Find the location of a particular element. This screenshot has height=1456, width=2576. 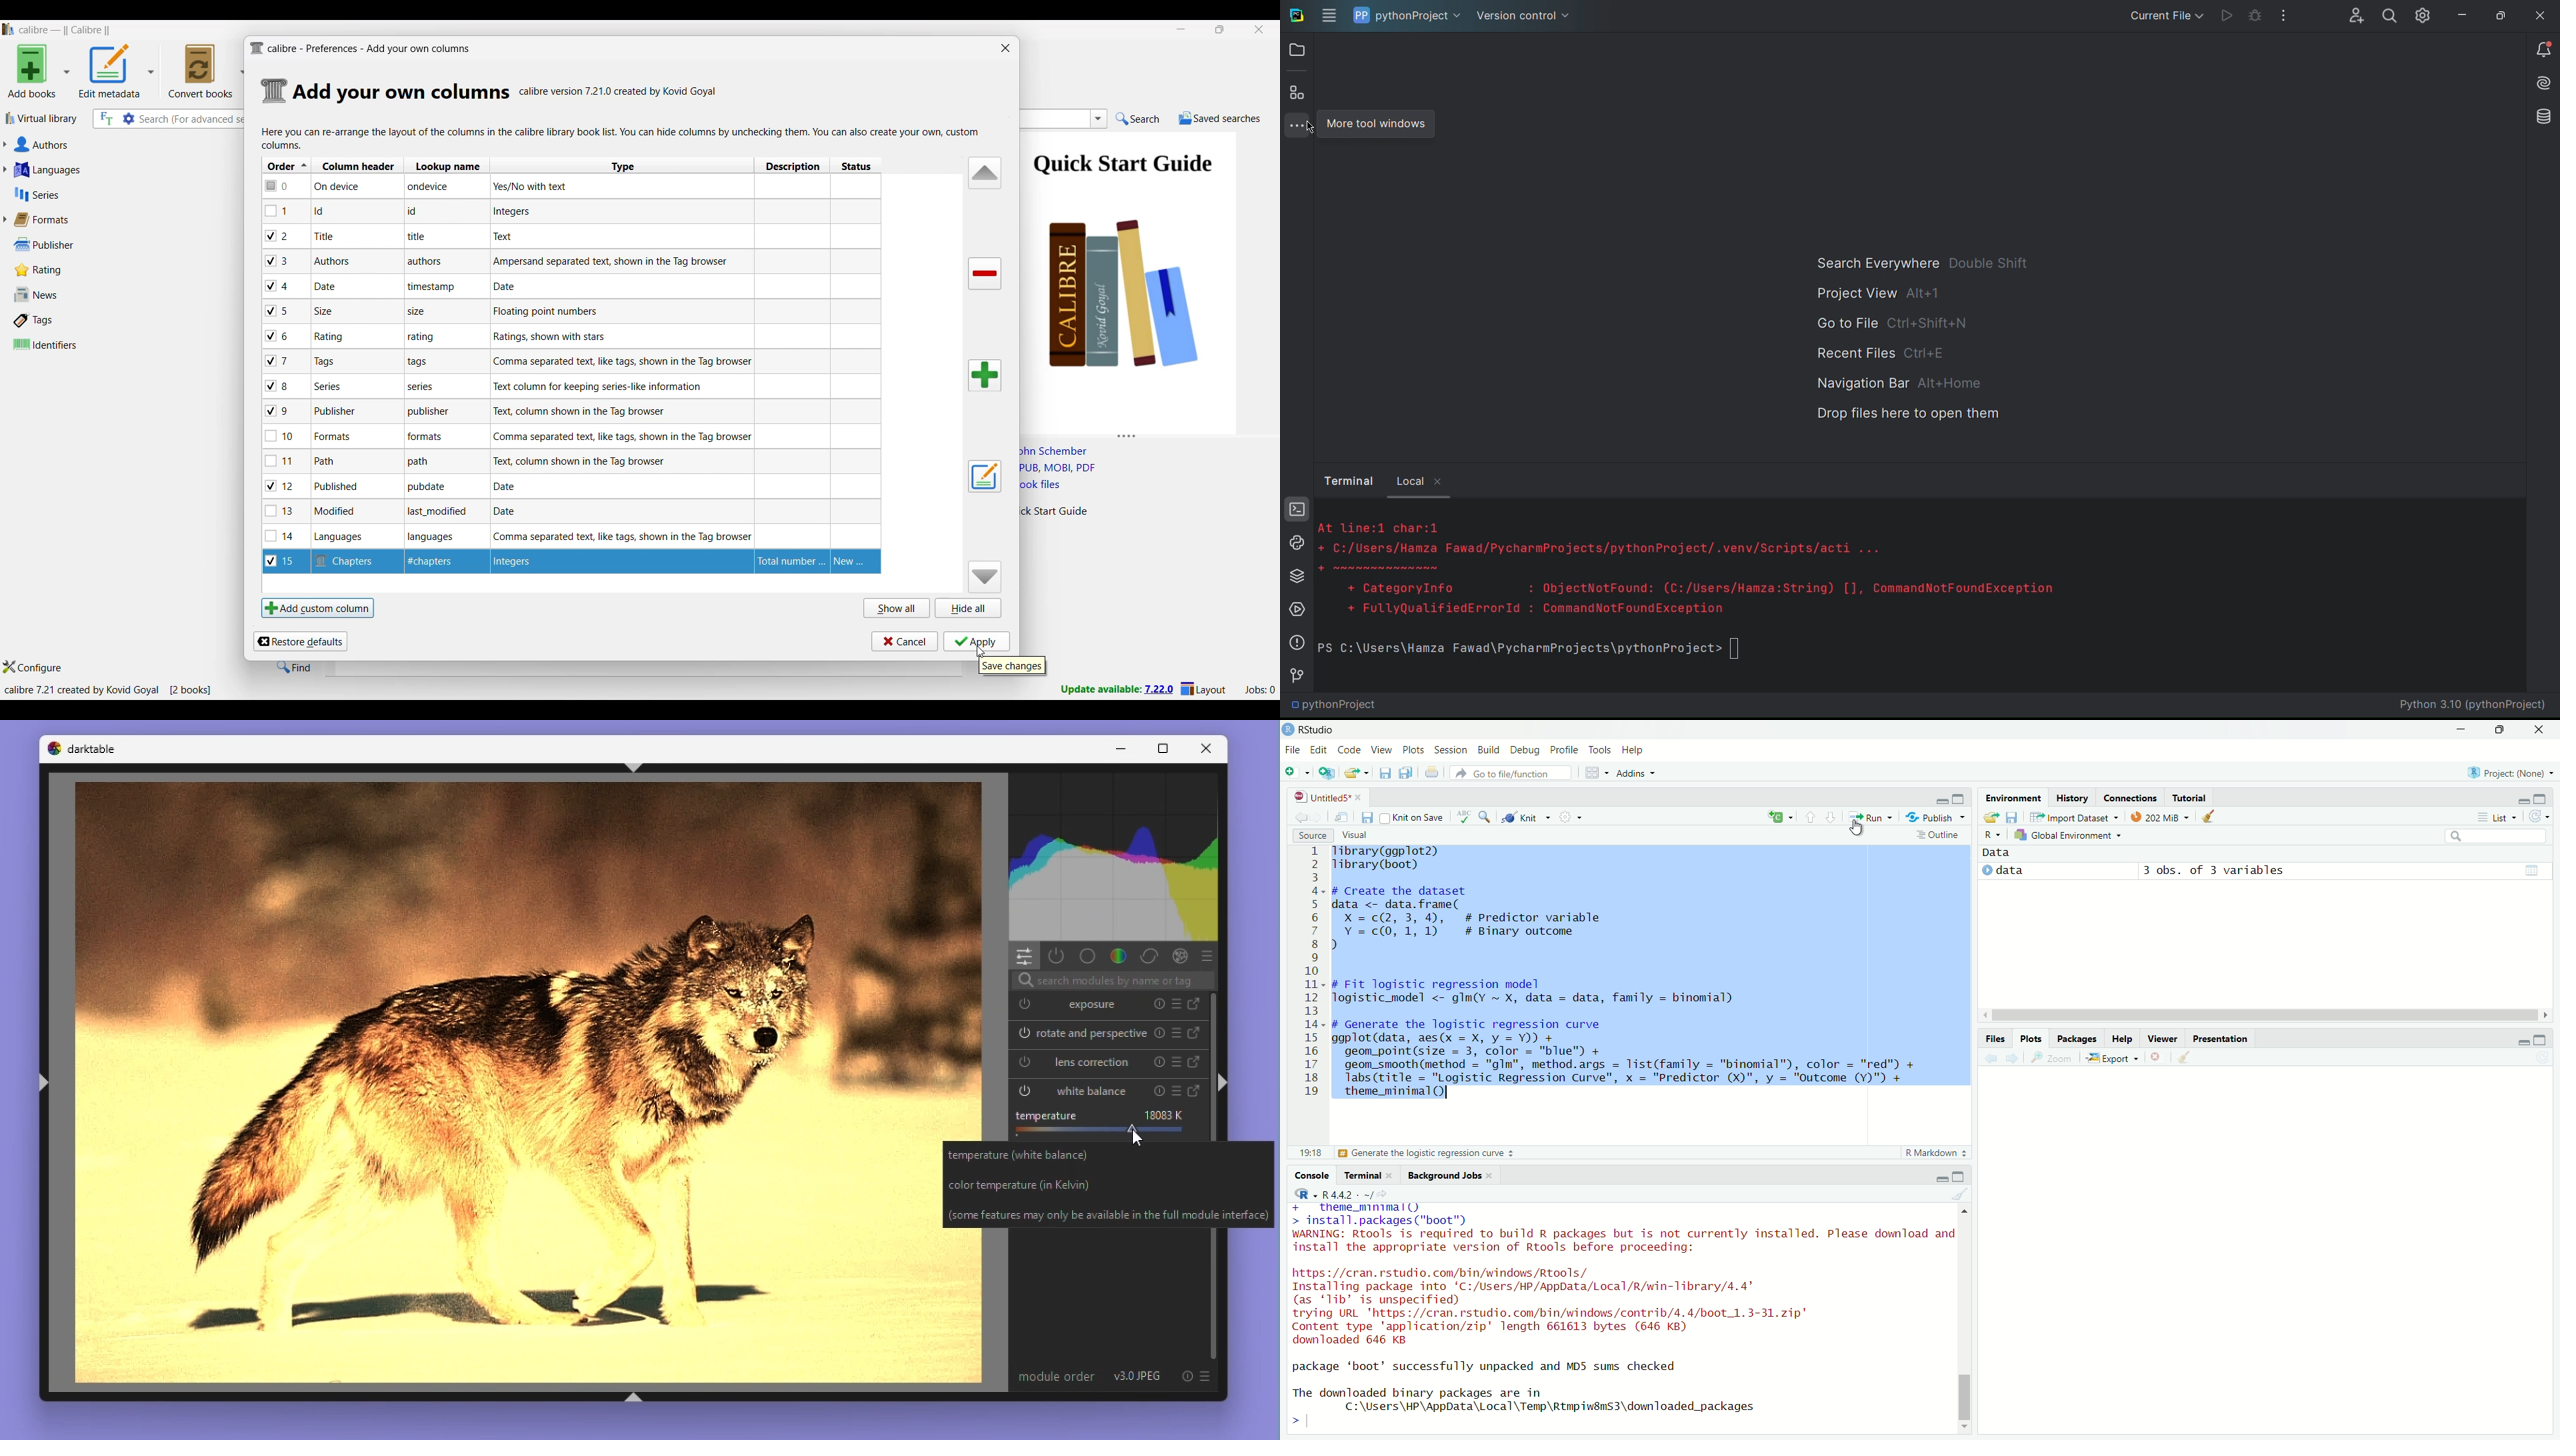

Workspace panes is located at coordinates (1595, 771).